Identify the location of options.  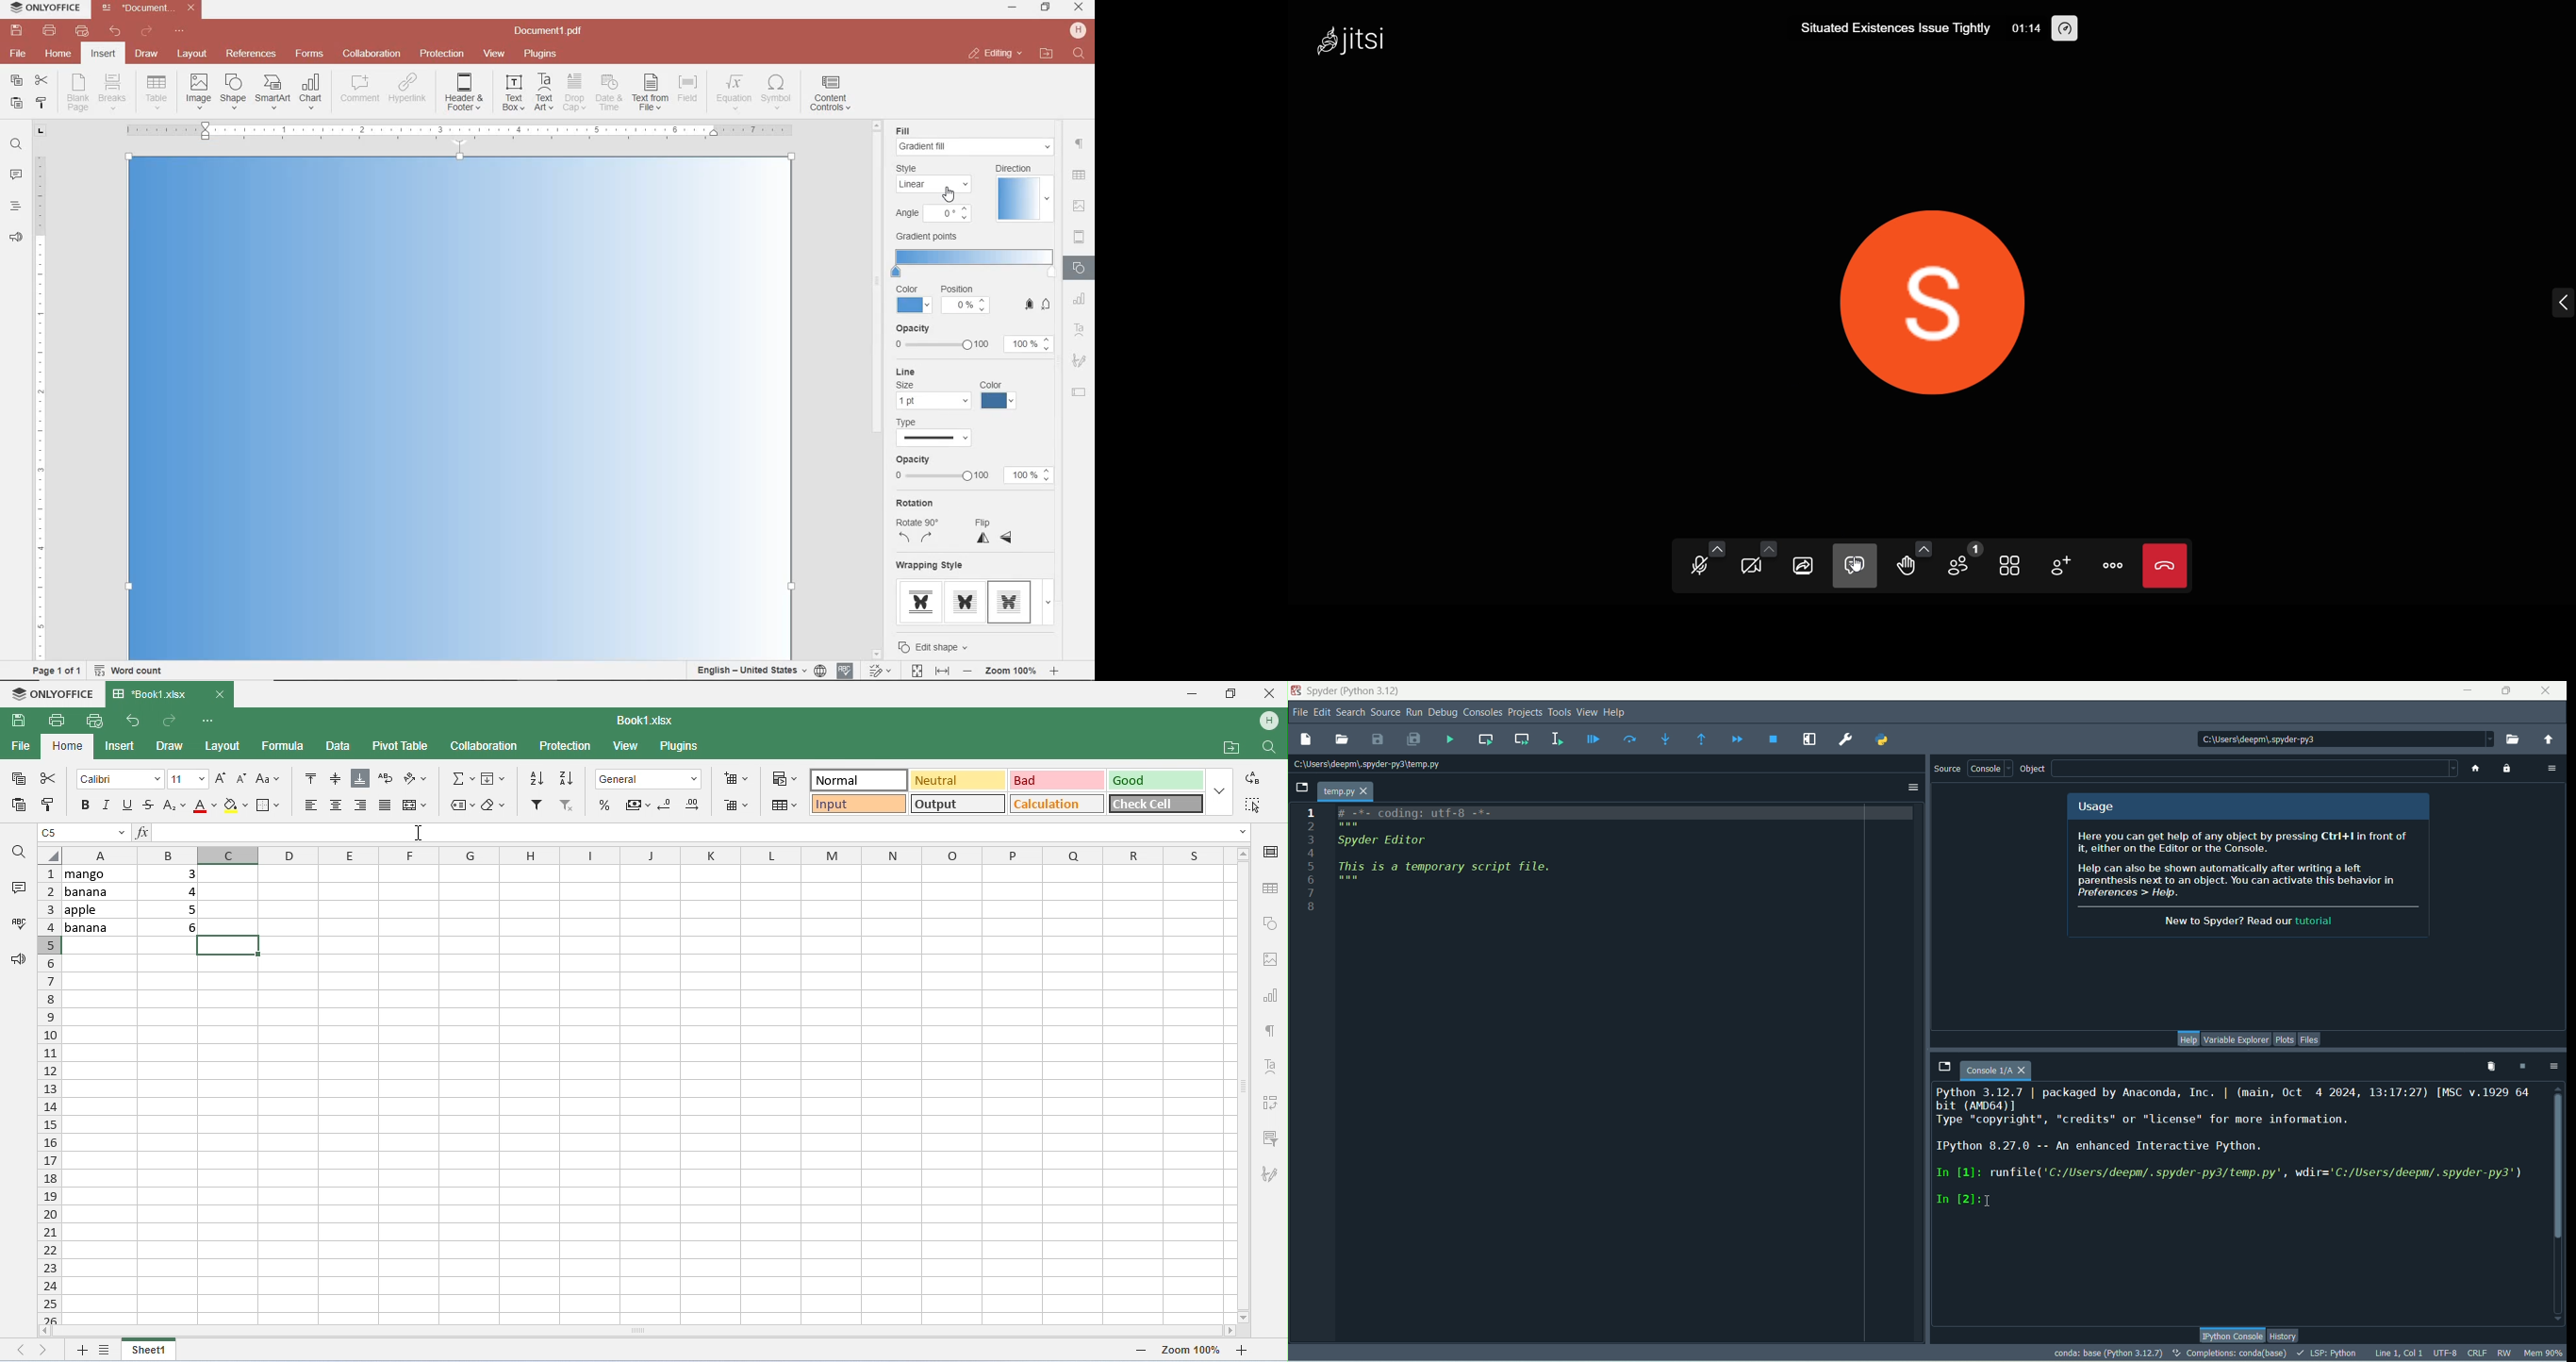
(2554, 768).